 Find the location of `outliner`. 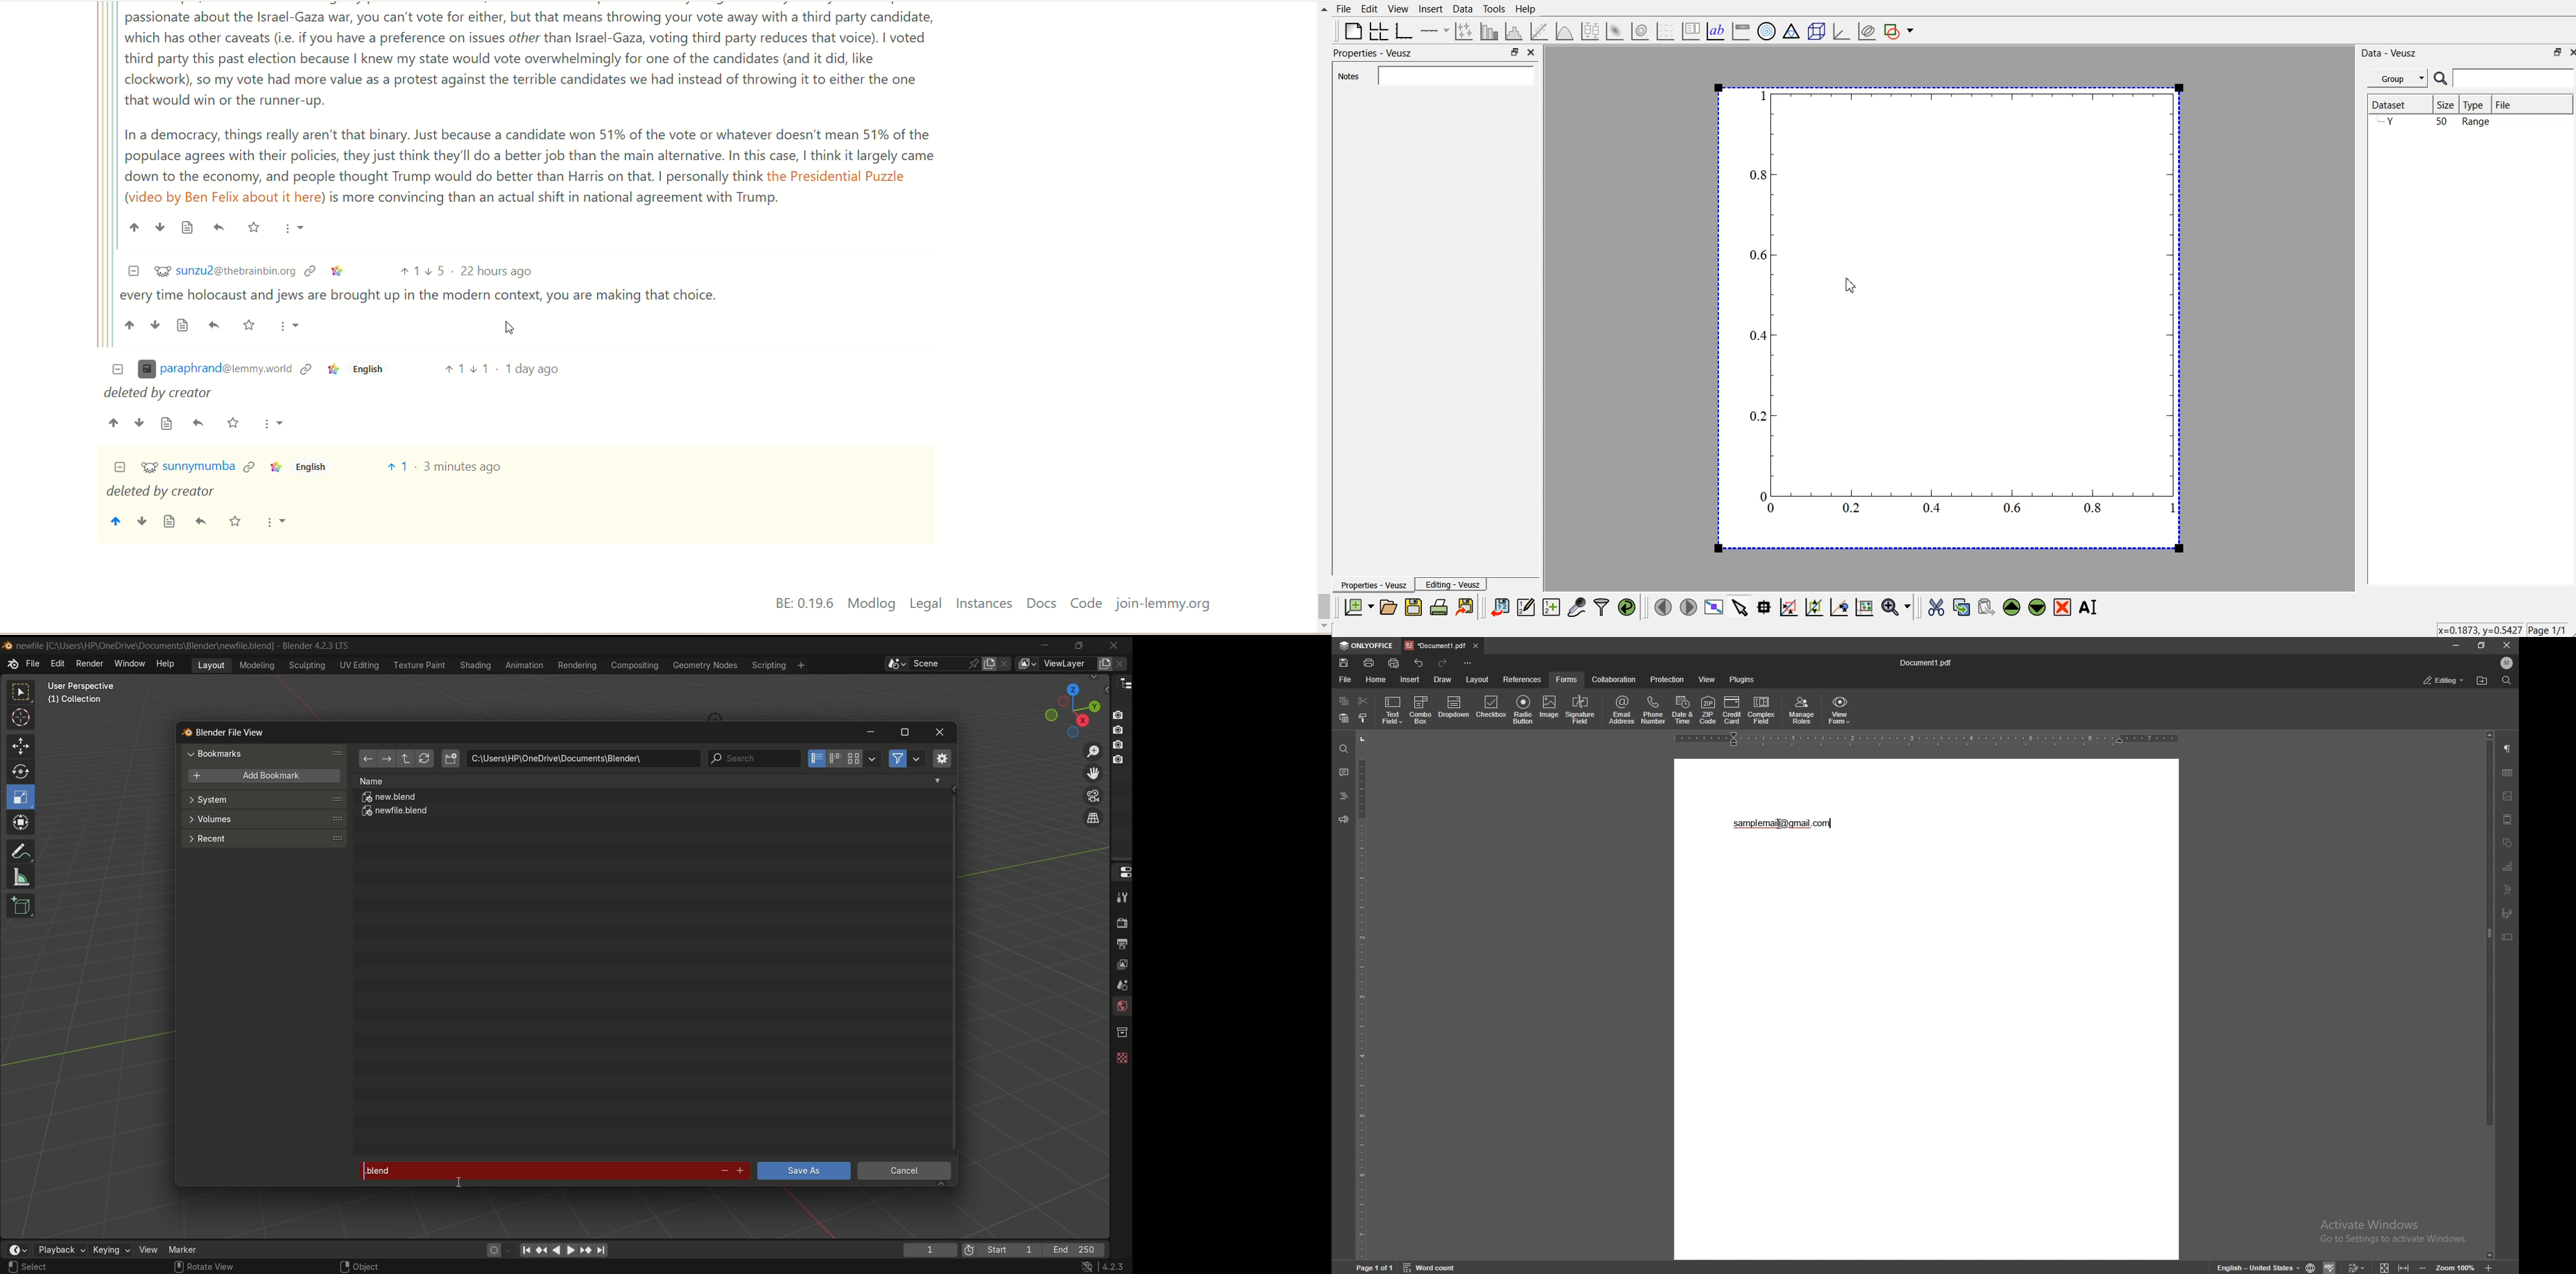

outliner is located at coordinates (1122, 683).